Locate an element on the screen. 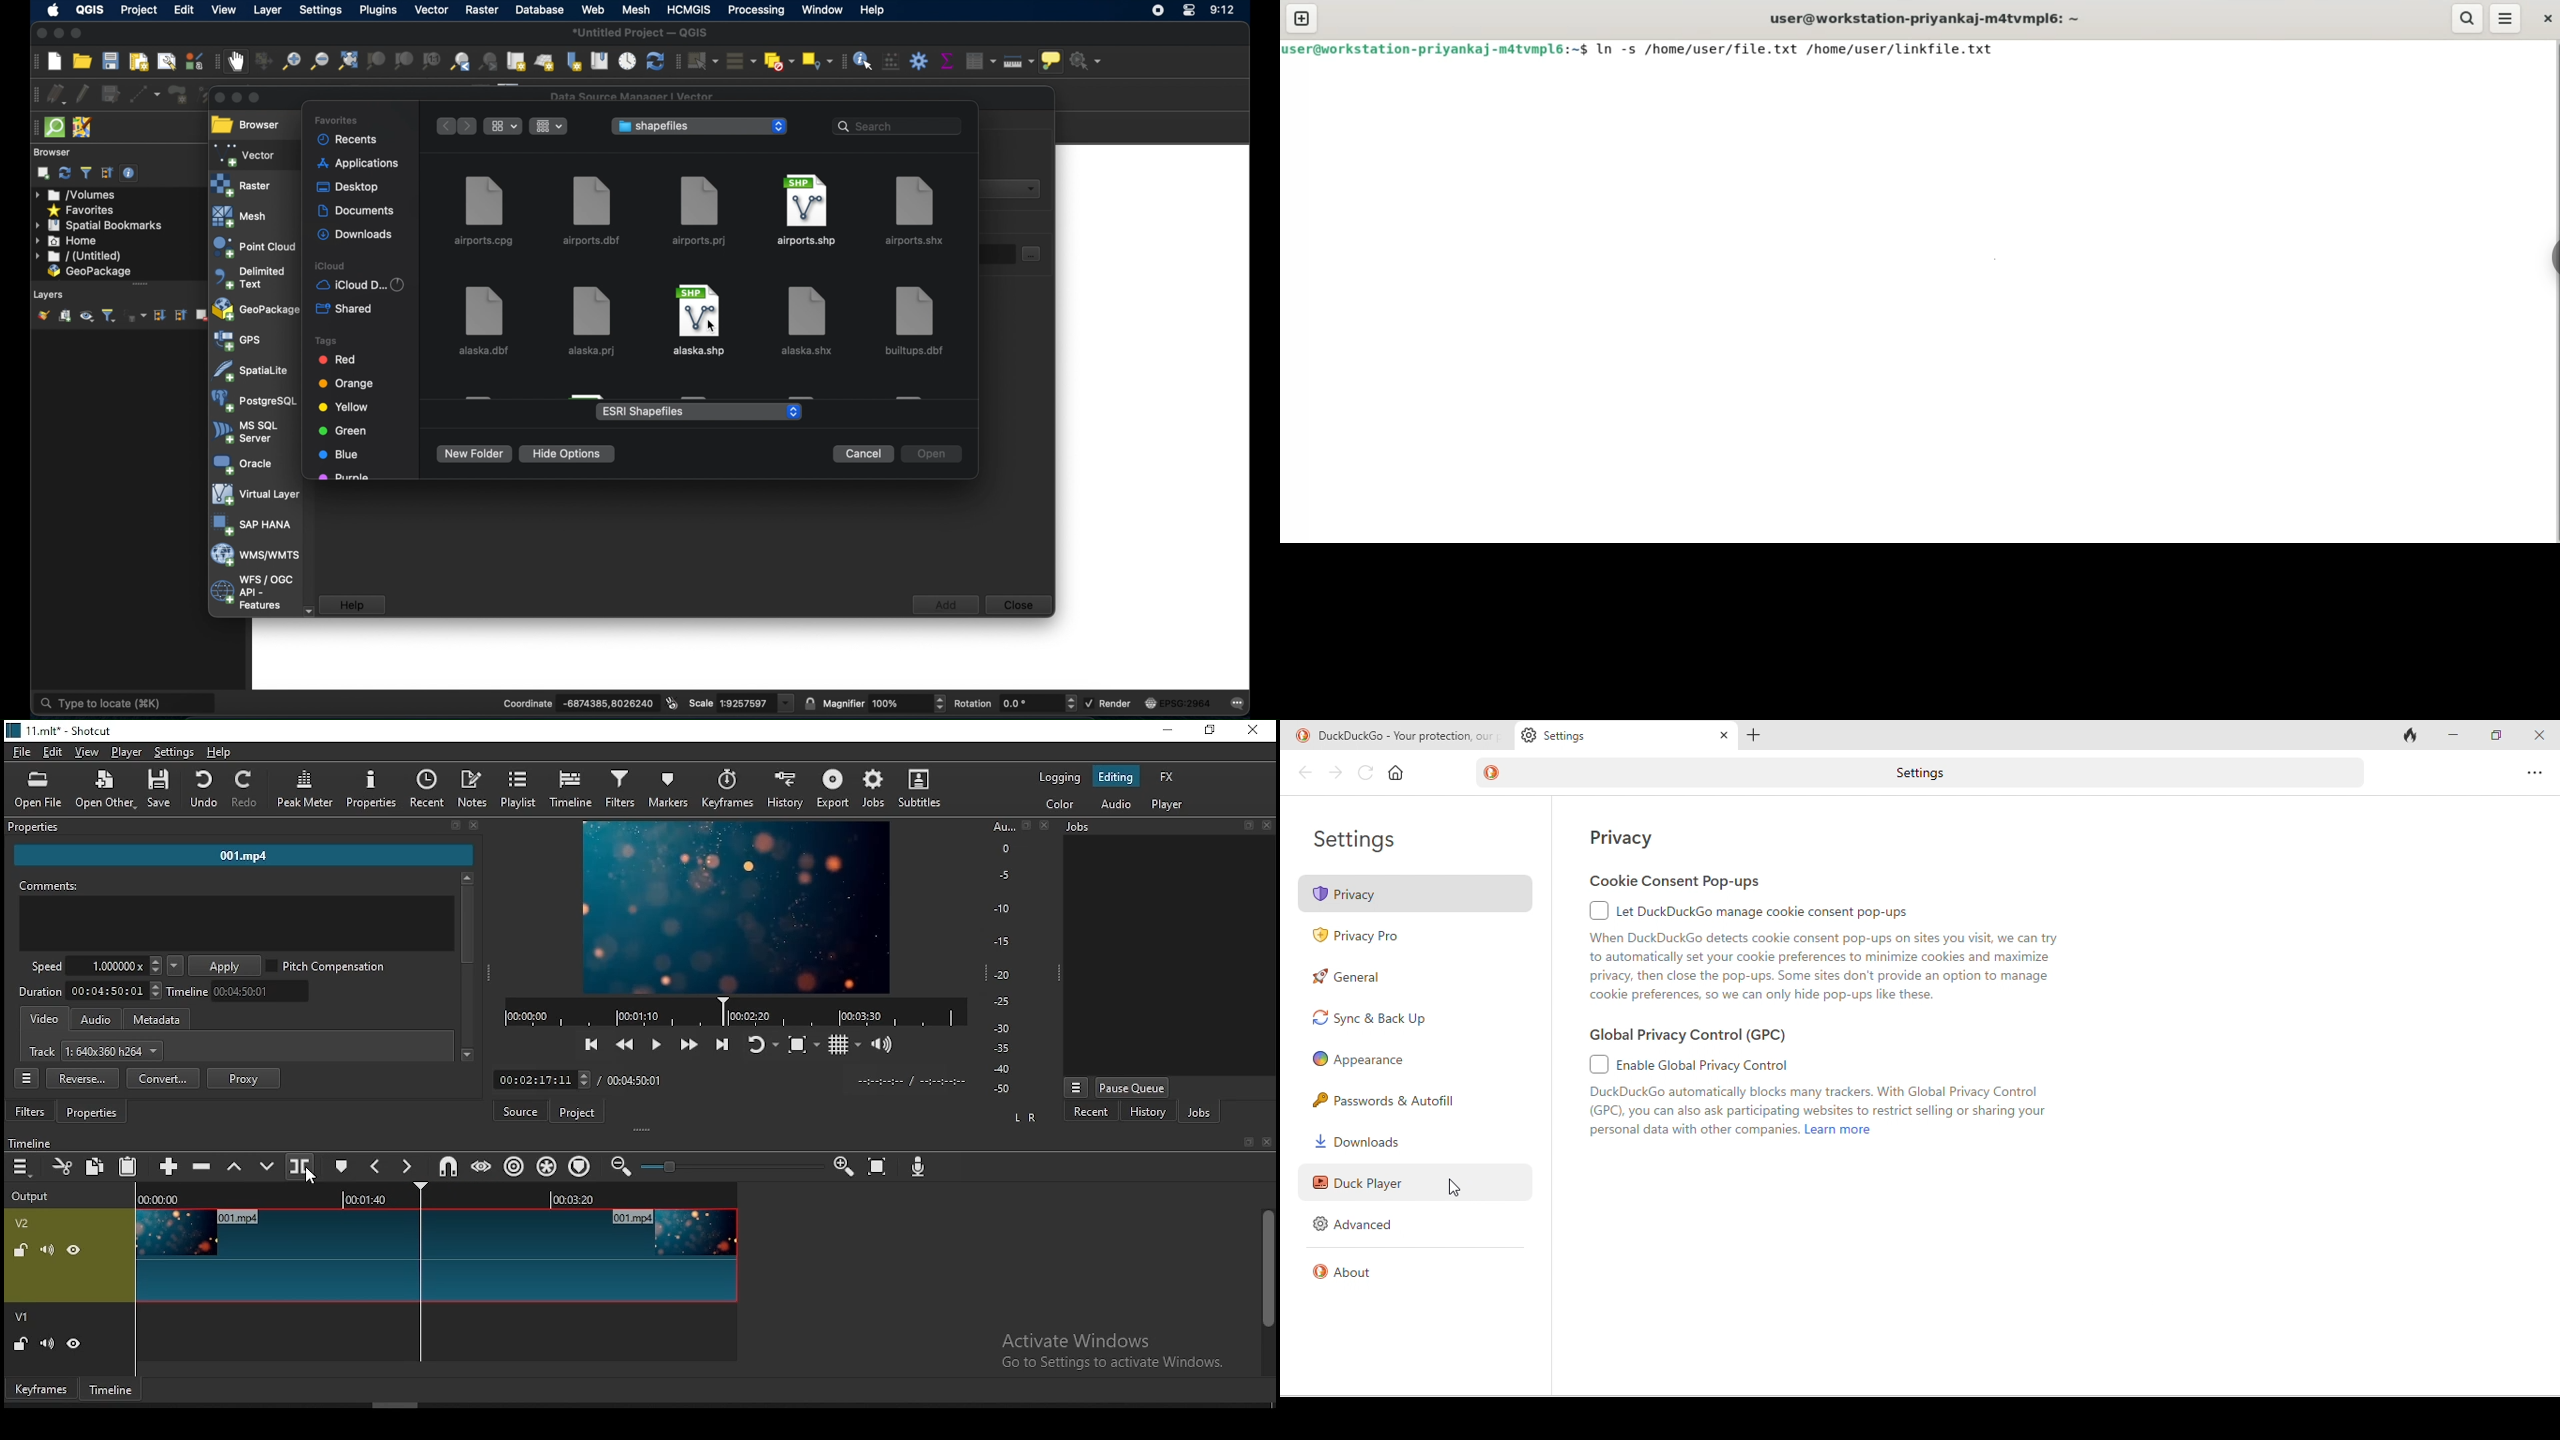 This screenshot has width=2576, height=1456. keyframes is located at coordinates (730, 790).